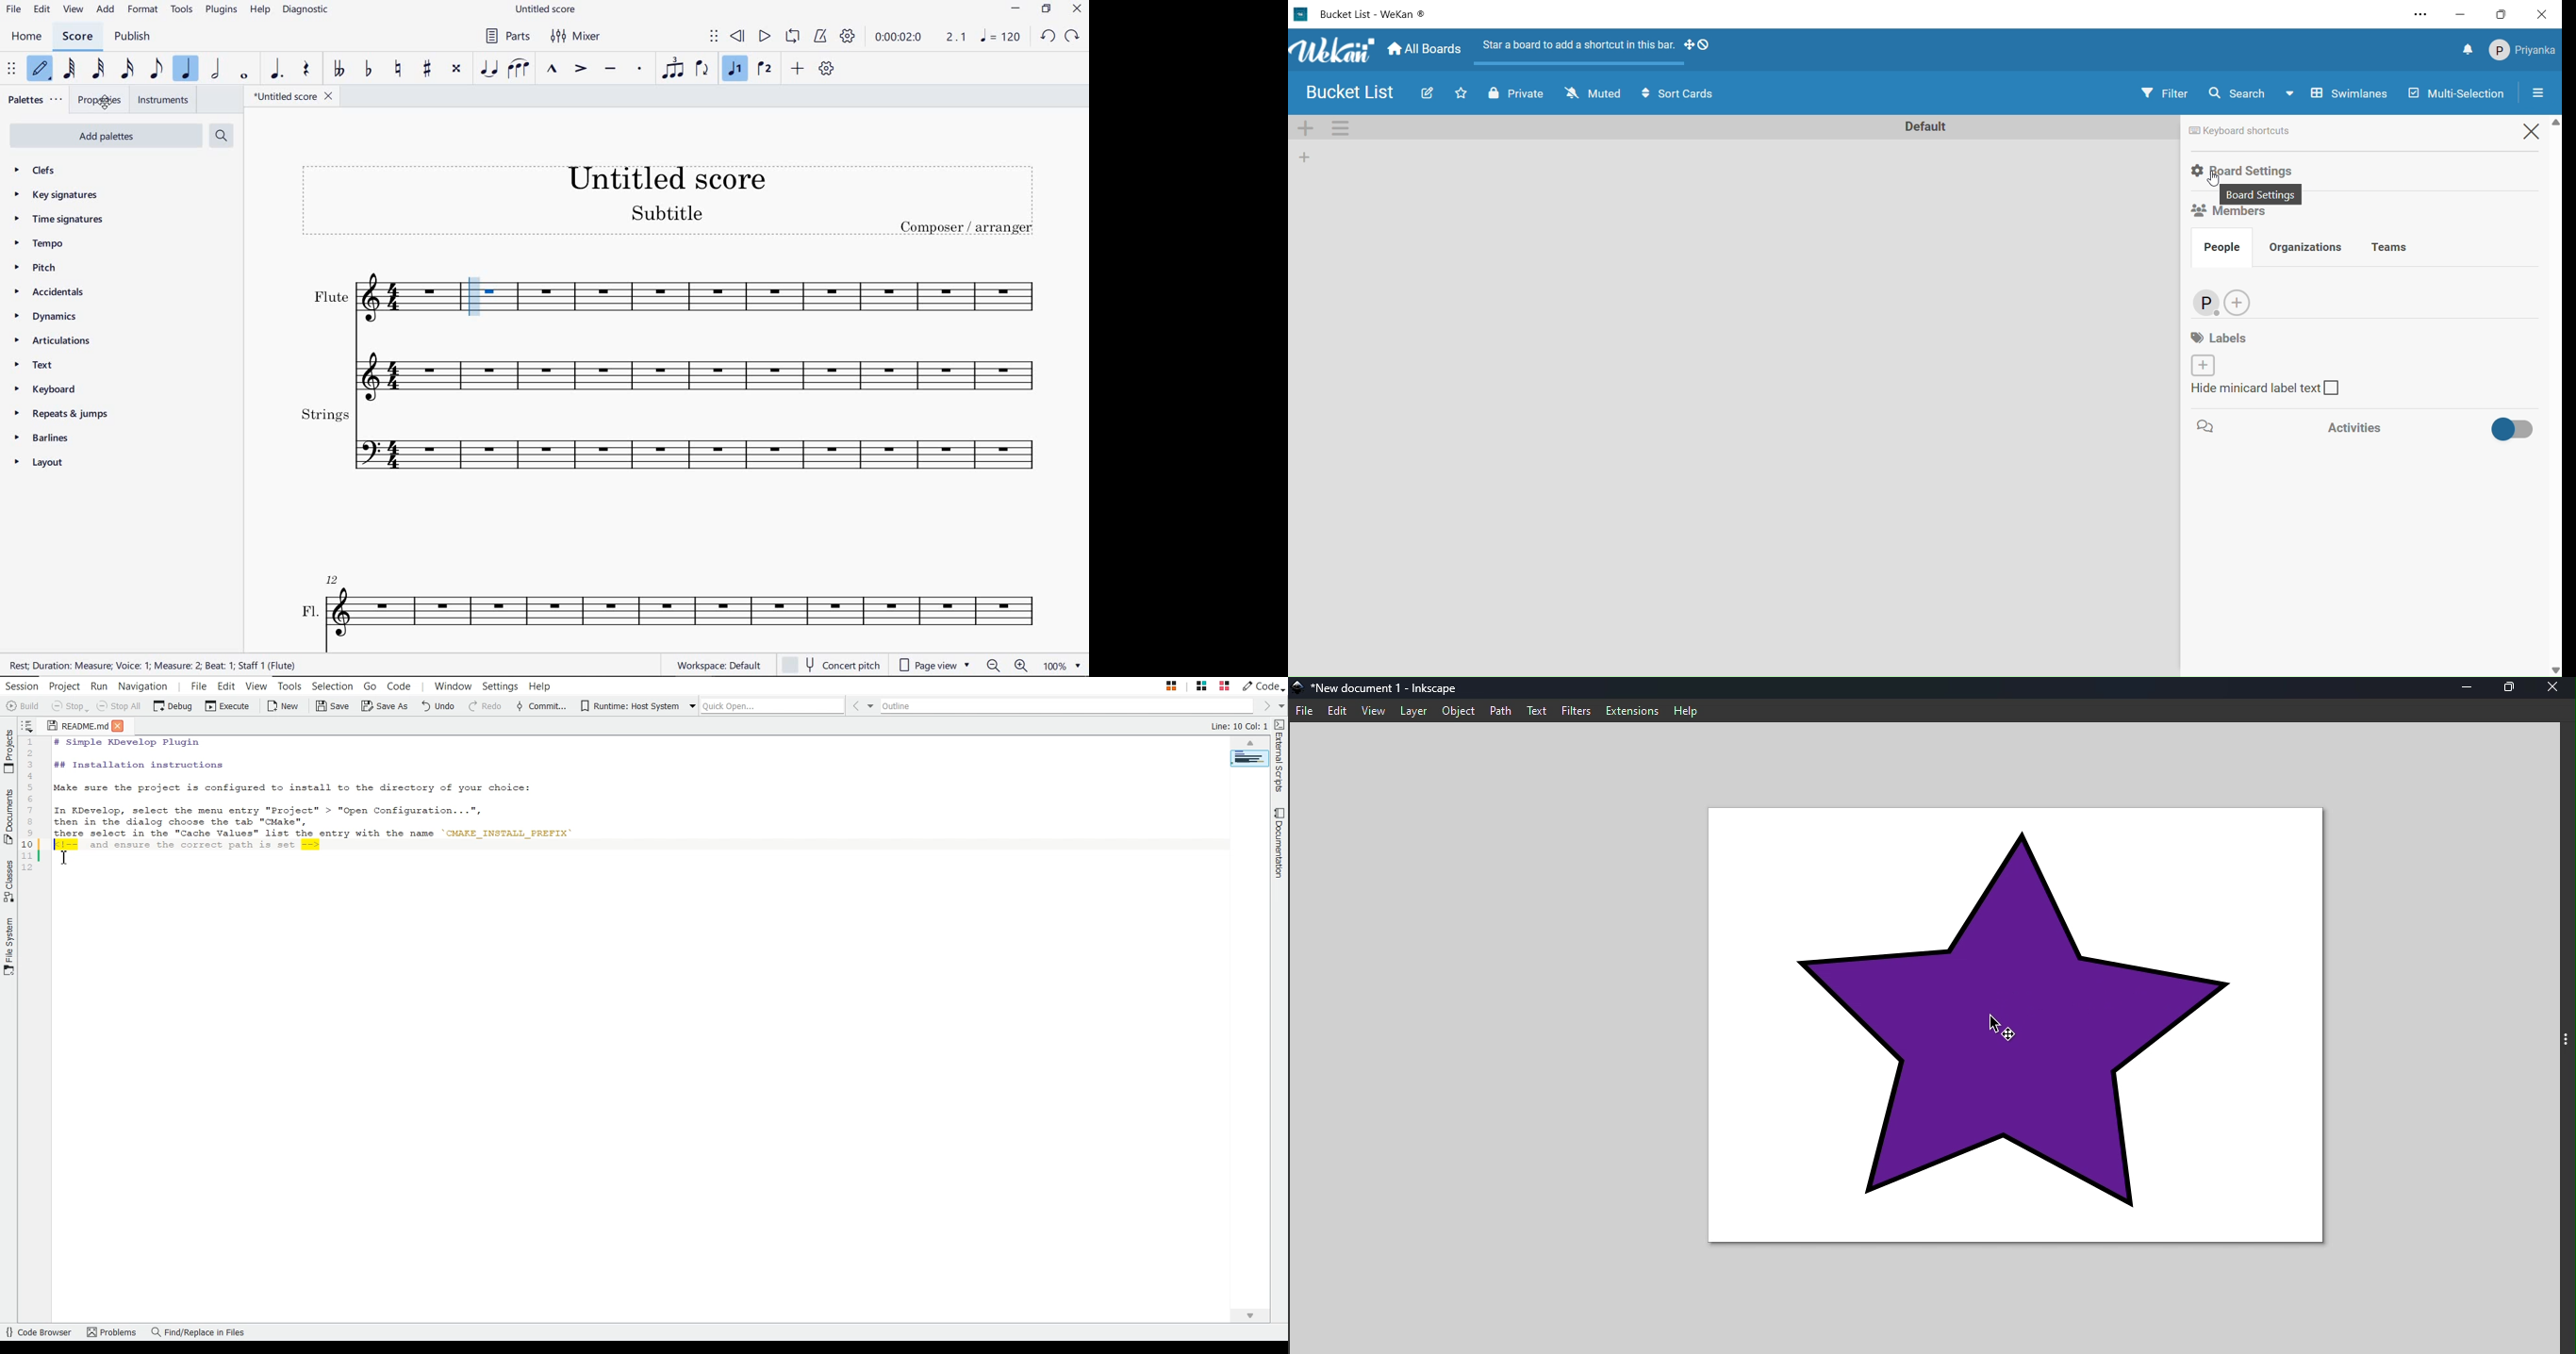 Image resolution: width=2576 pixels, height=1372 pixels. What do you see at coordinates (456, 67) in the screenshot?
I see `TOGGLE DOUBLE-SHARP` at bounding box center [456, 67].